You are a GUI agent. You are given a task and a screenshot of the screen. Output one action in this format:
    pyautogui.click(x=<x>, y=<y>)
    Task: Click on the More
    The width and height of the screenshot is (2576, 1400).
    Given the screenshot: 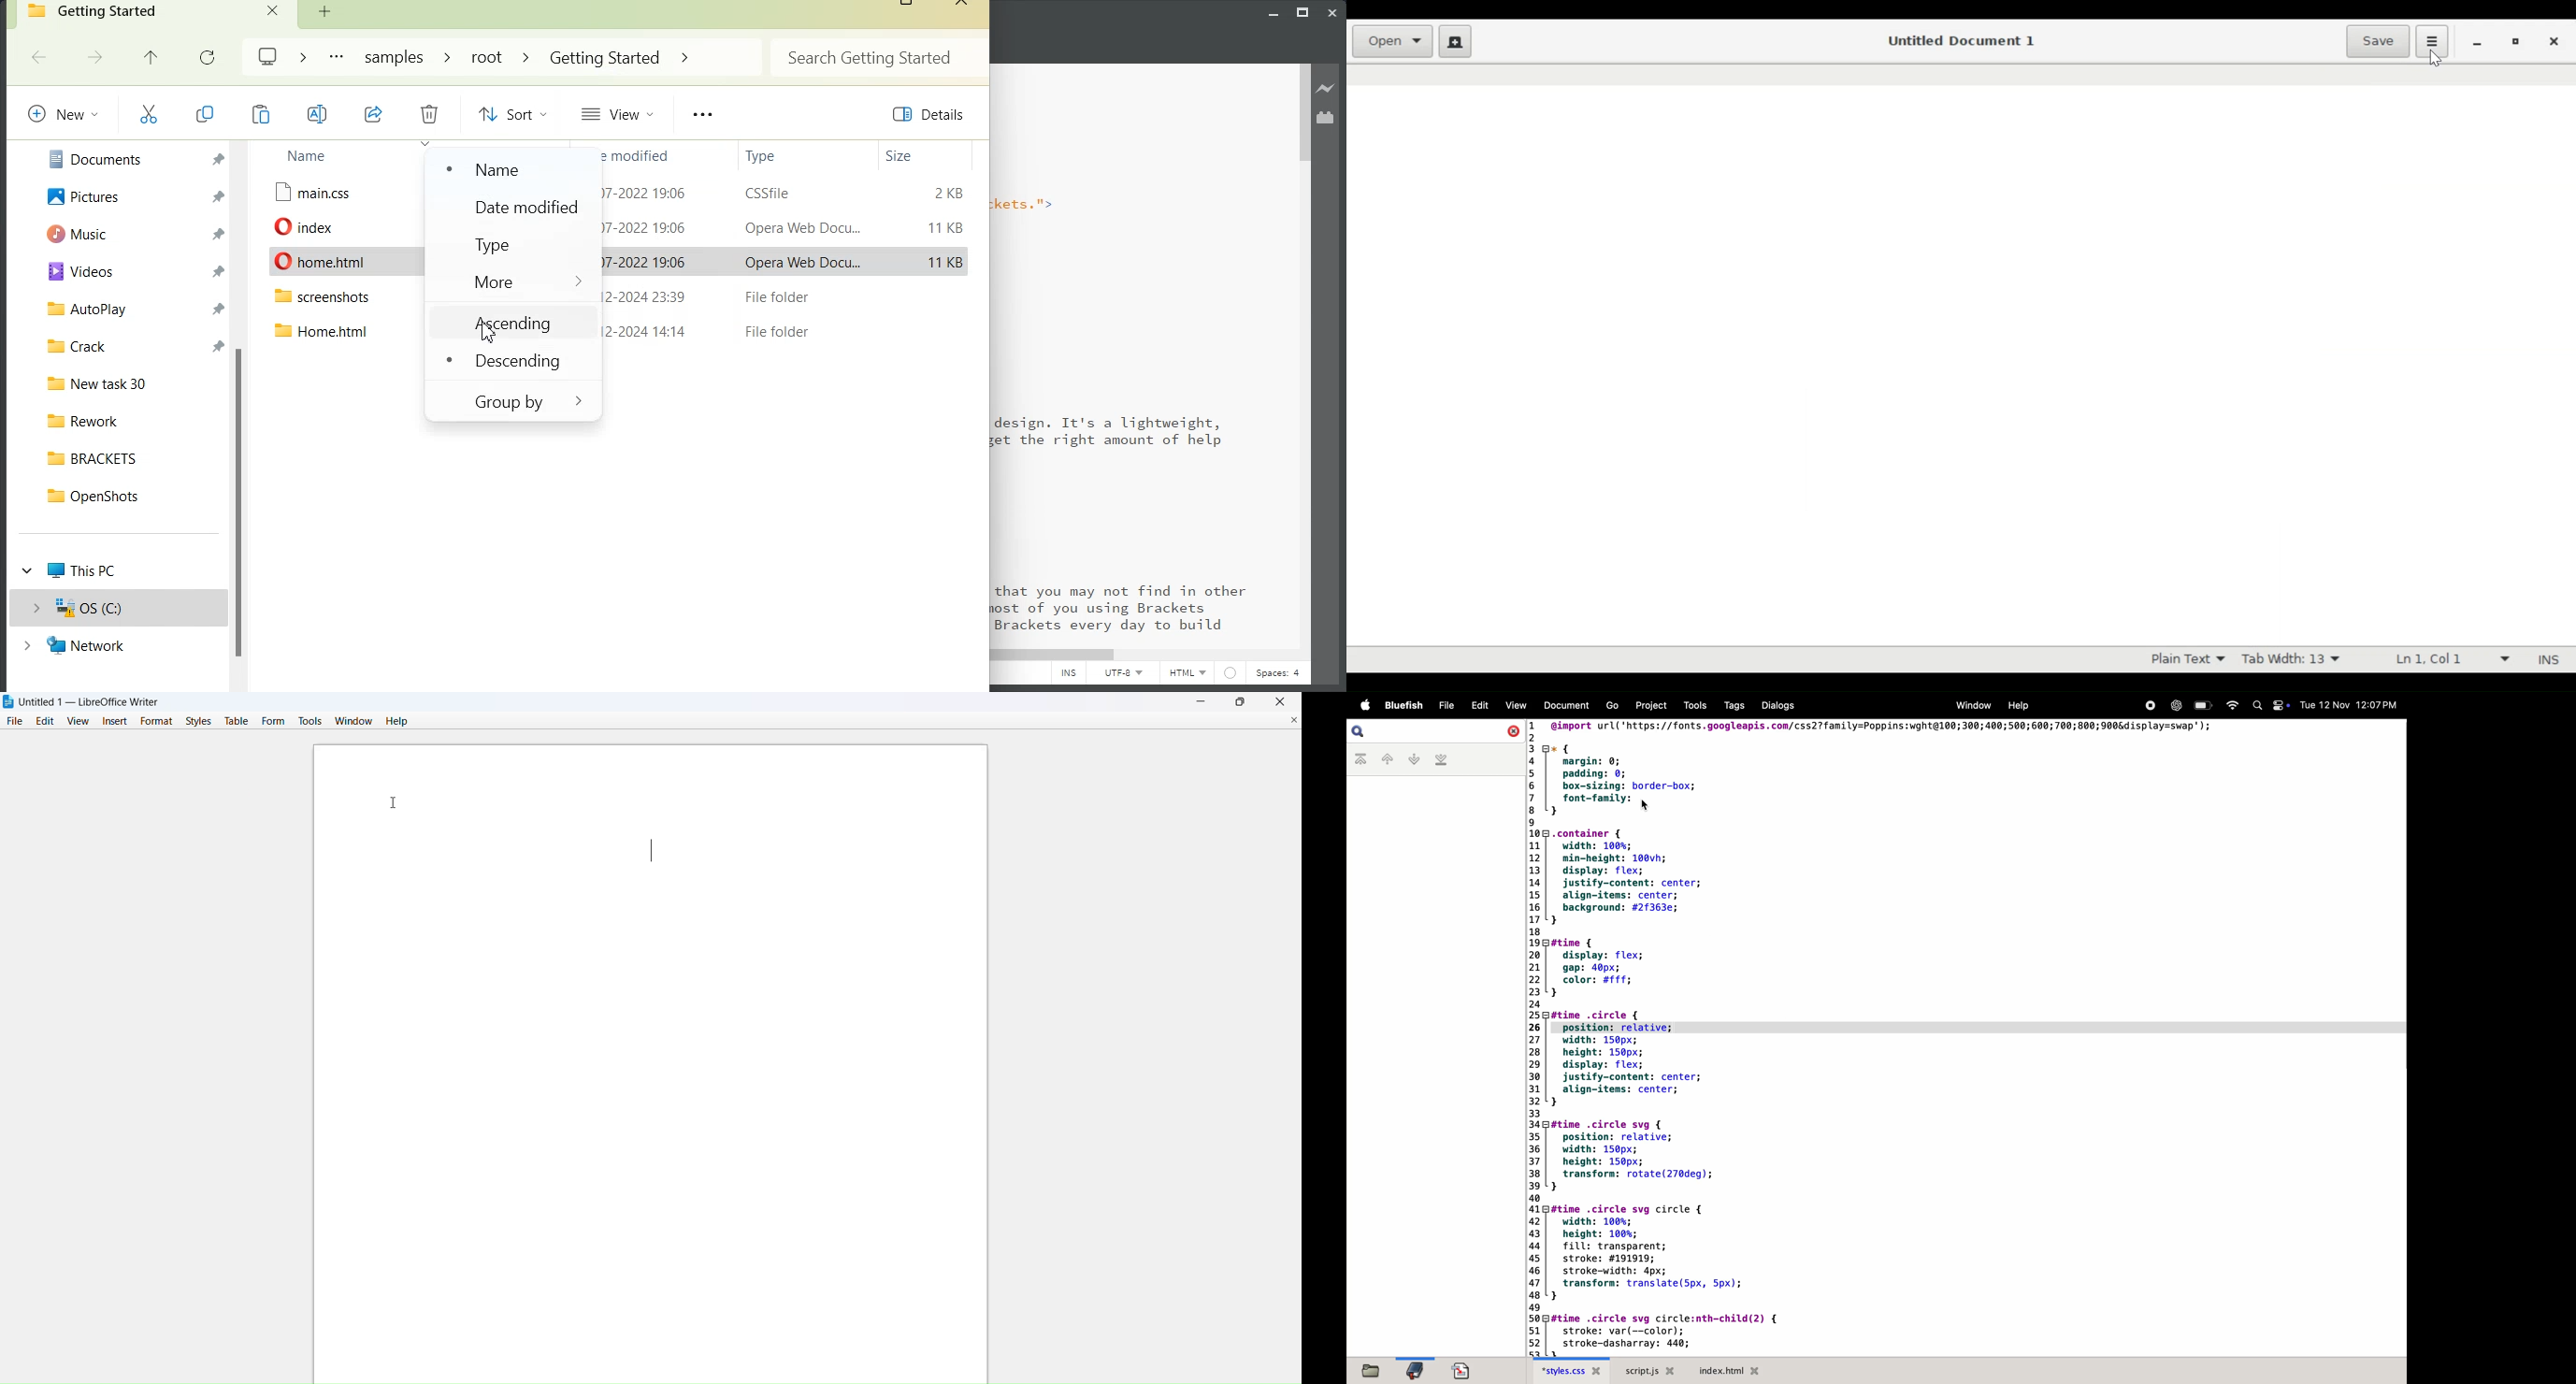 What is the action you would take?
    pyautogui.click(x=335, y=57)
    